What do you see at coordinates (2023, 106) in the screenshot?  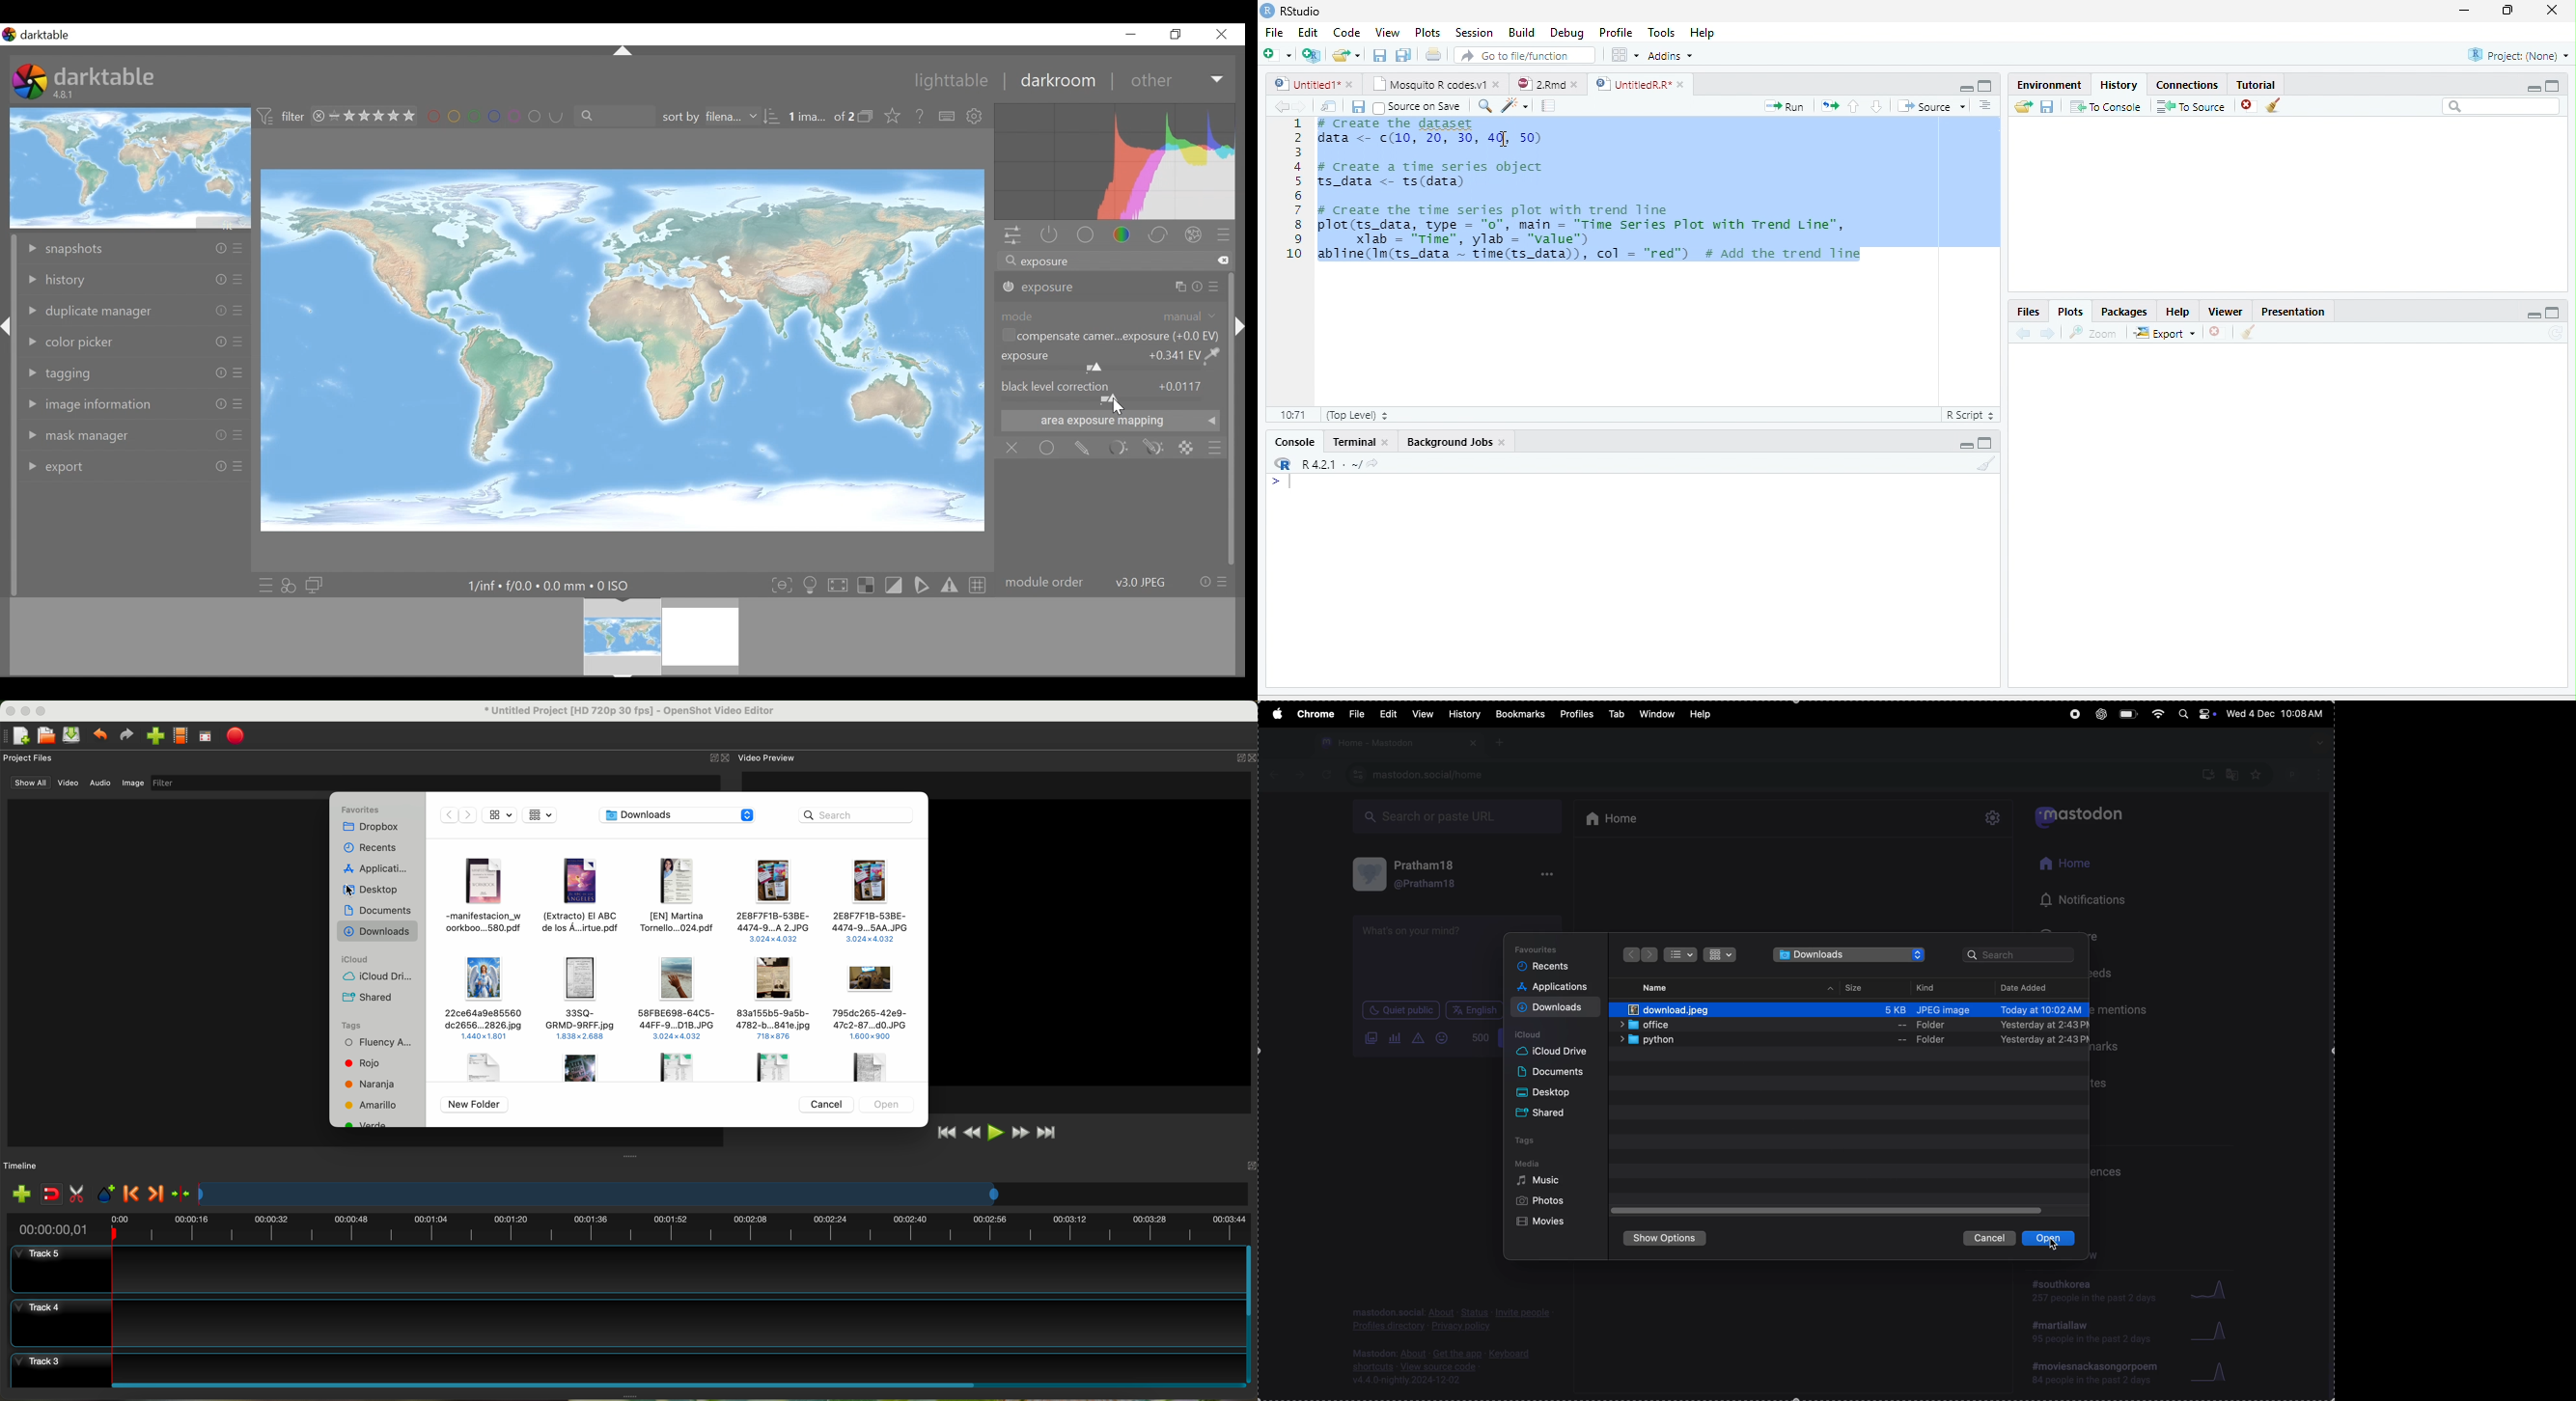 I see `Load history from an existing file` at bounding box center [2023, 106].